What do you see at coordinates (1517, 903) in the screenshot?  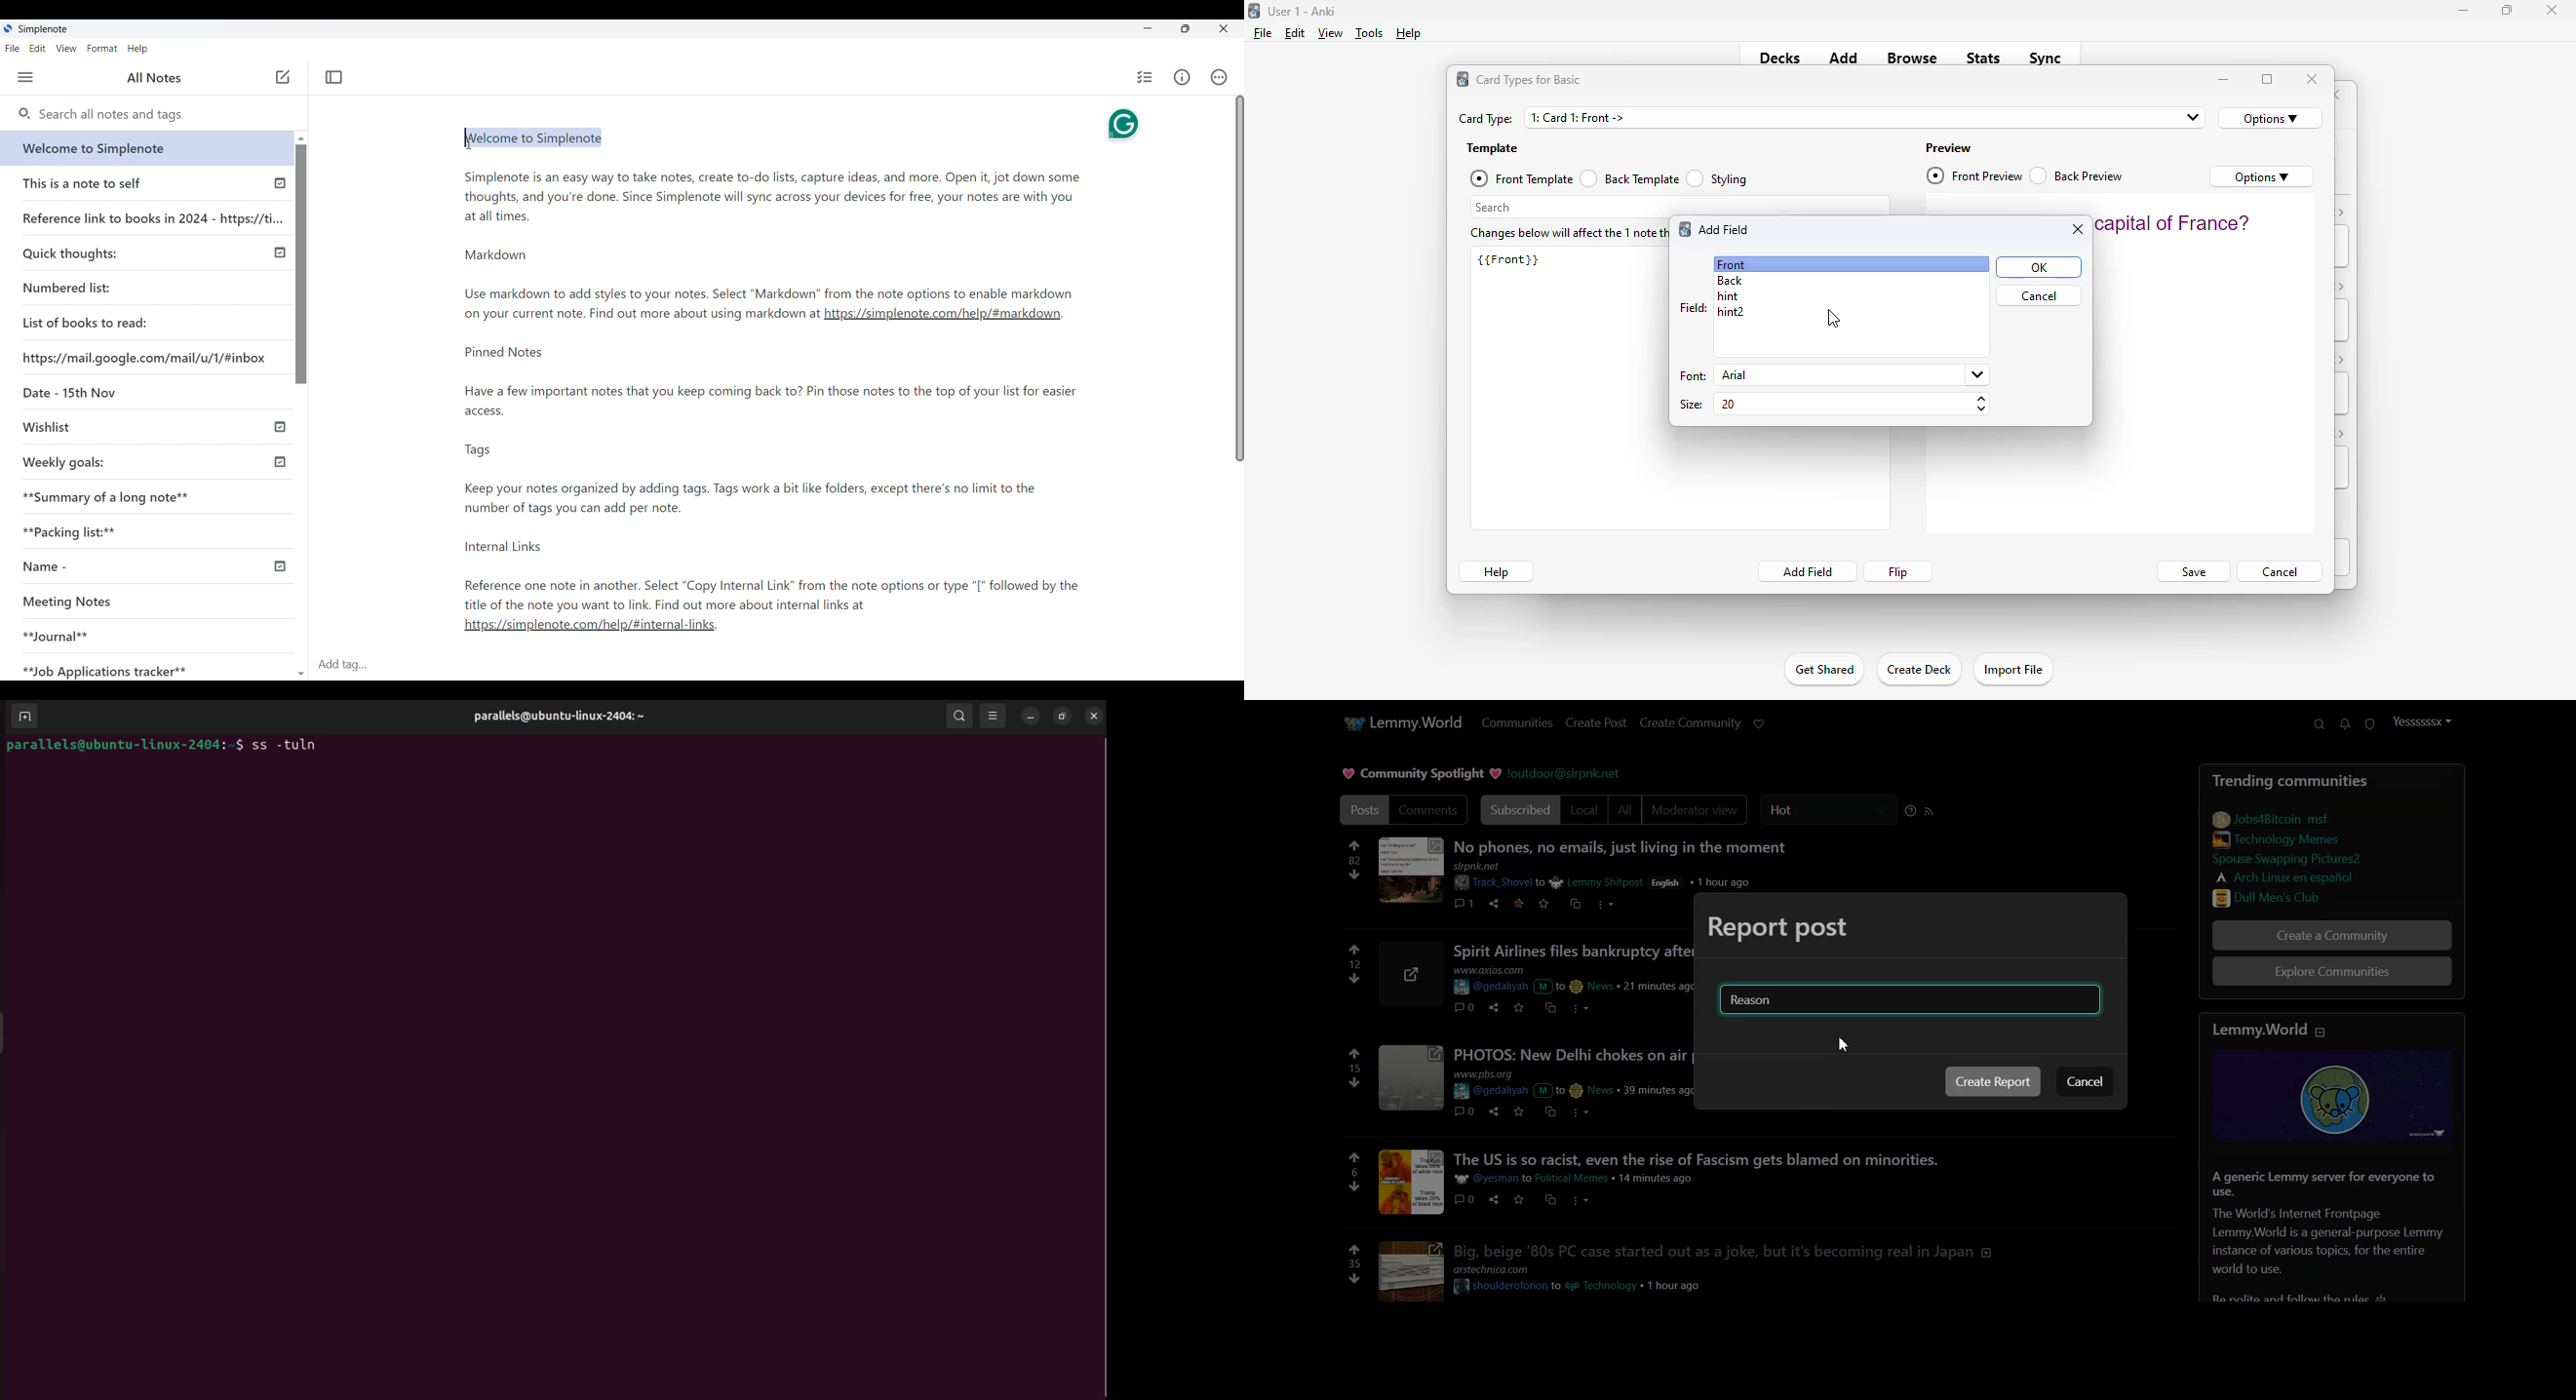 I see `link` at bounding box center [1517, 903].